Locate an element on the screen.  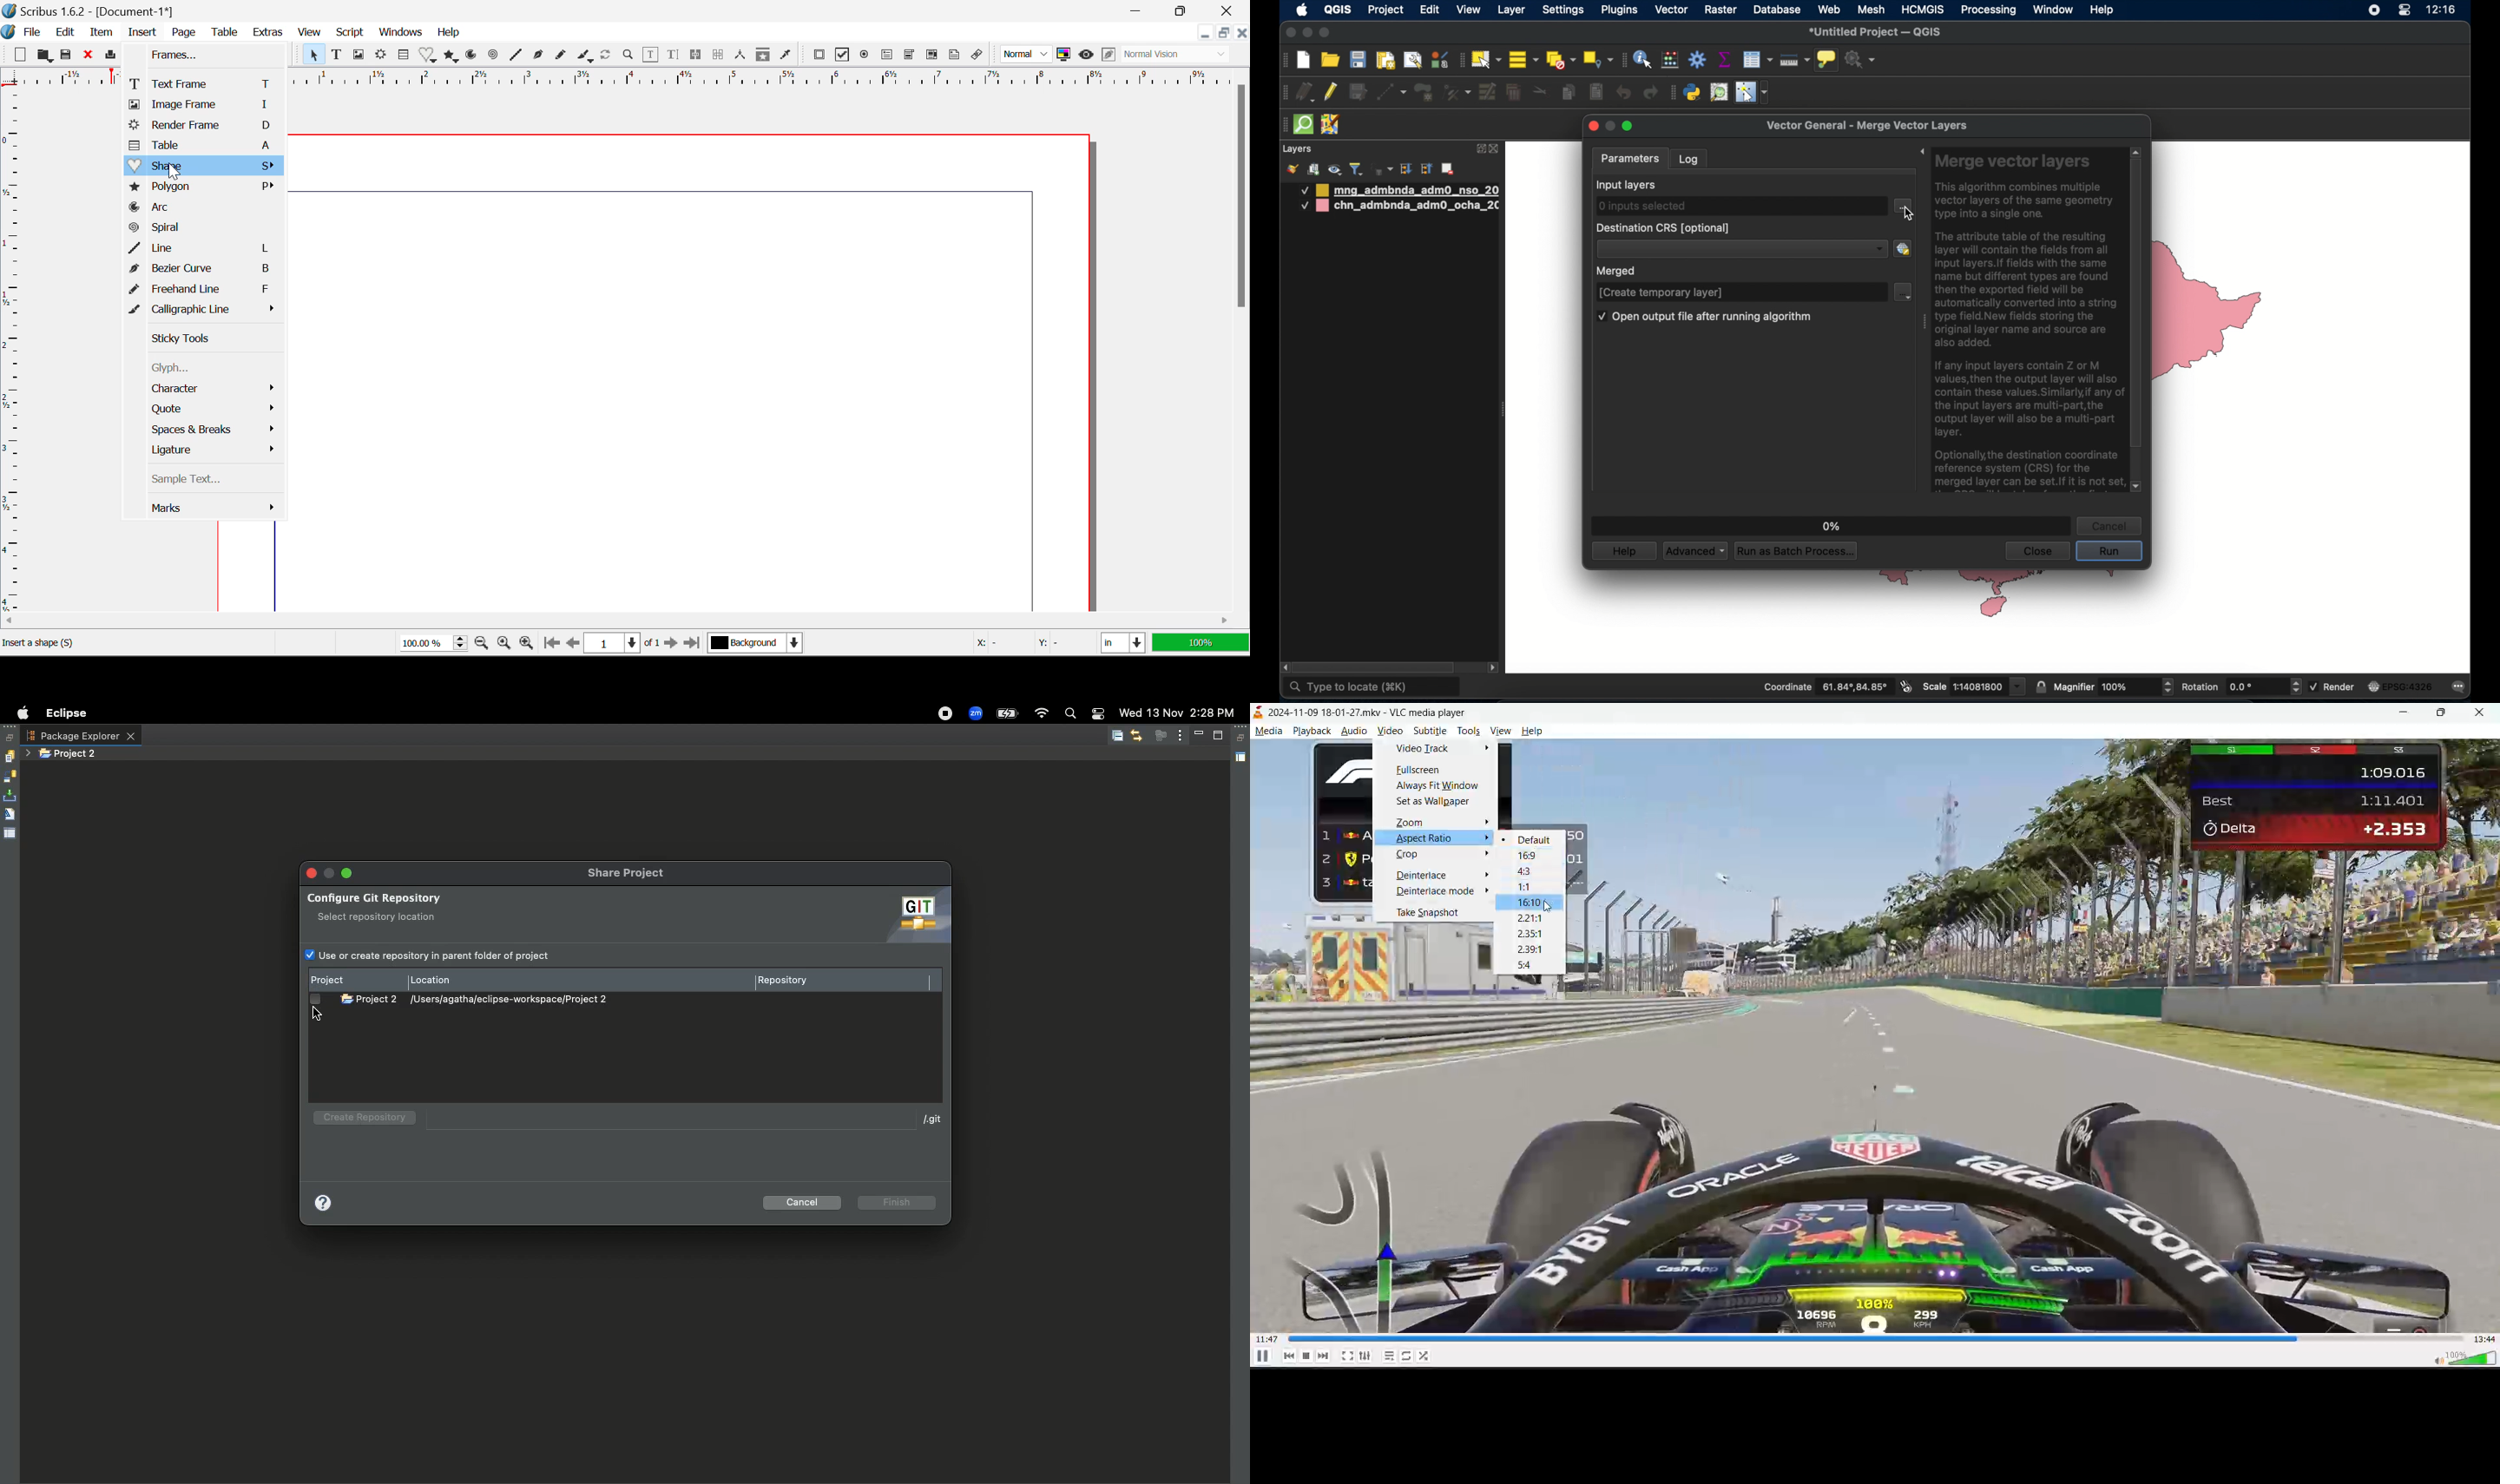
2.21:1 is located at coordinates (1533, 916).